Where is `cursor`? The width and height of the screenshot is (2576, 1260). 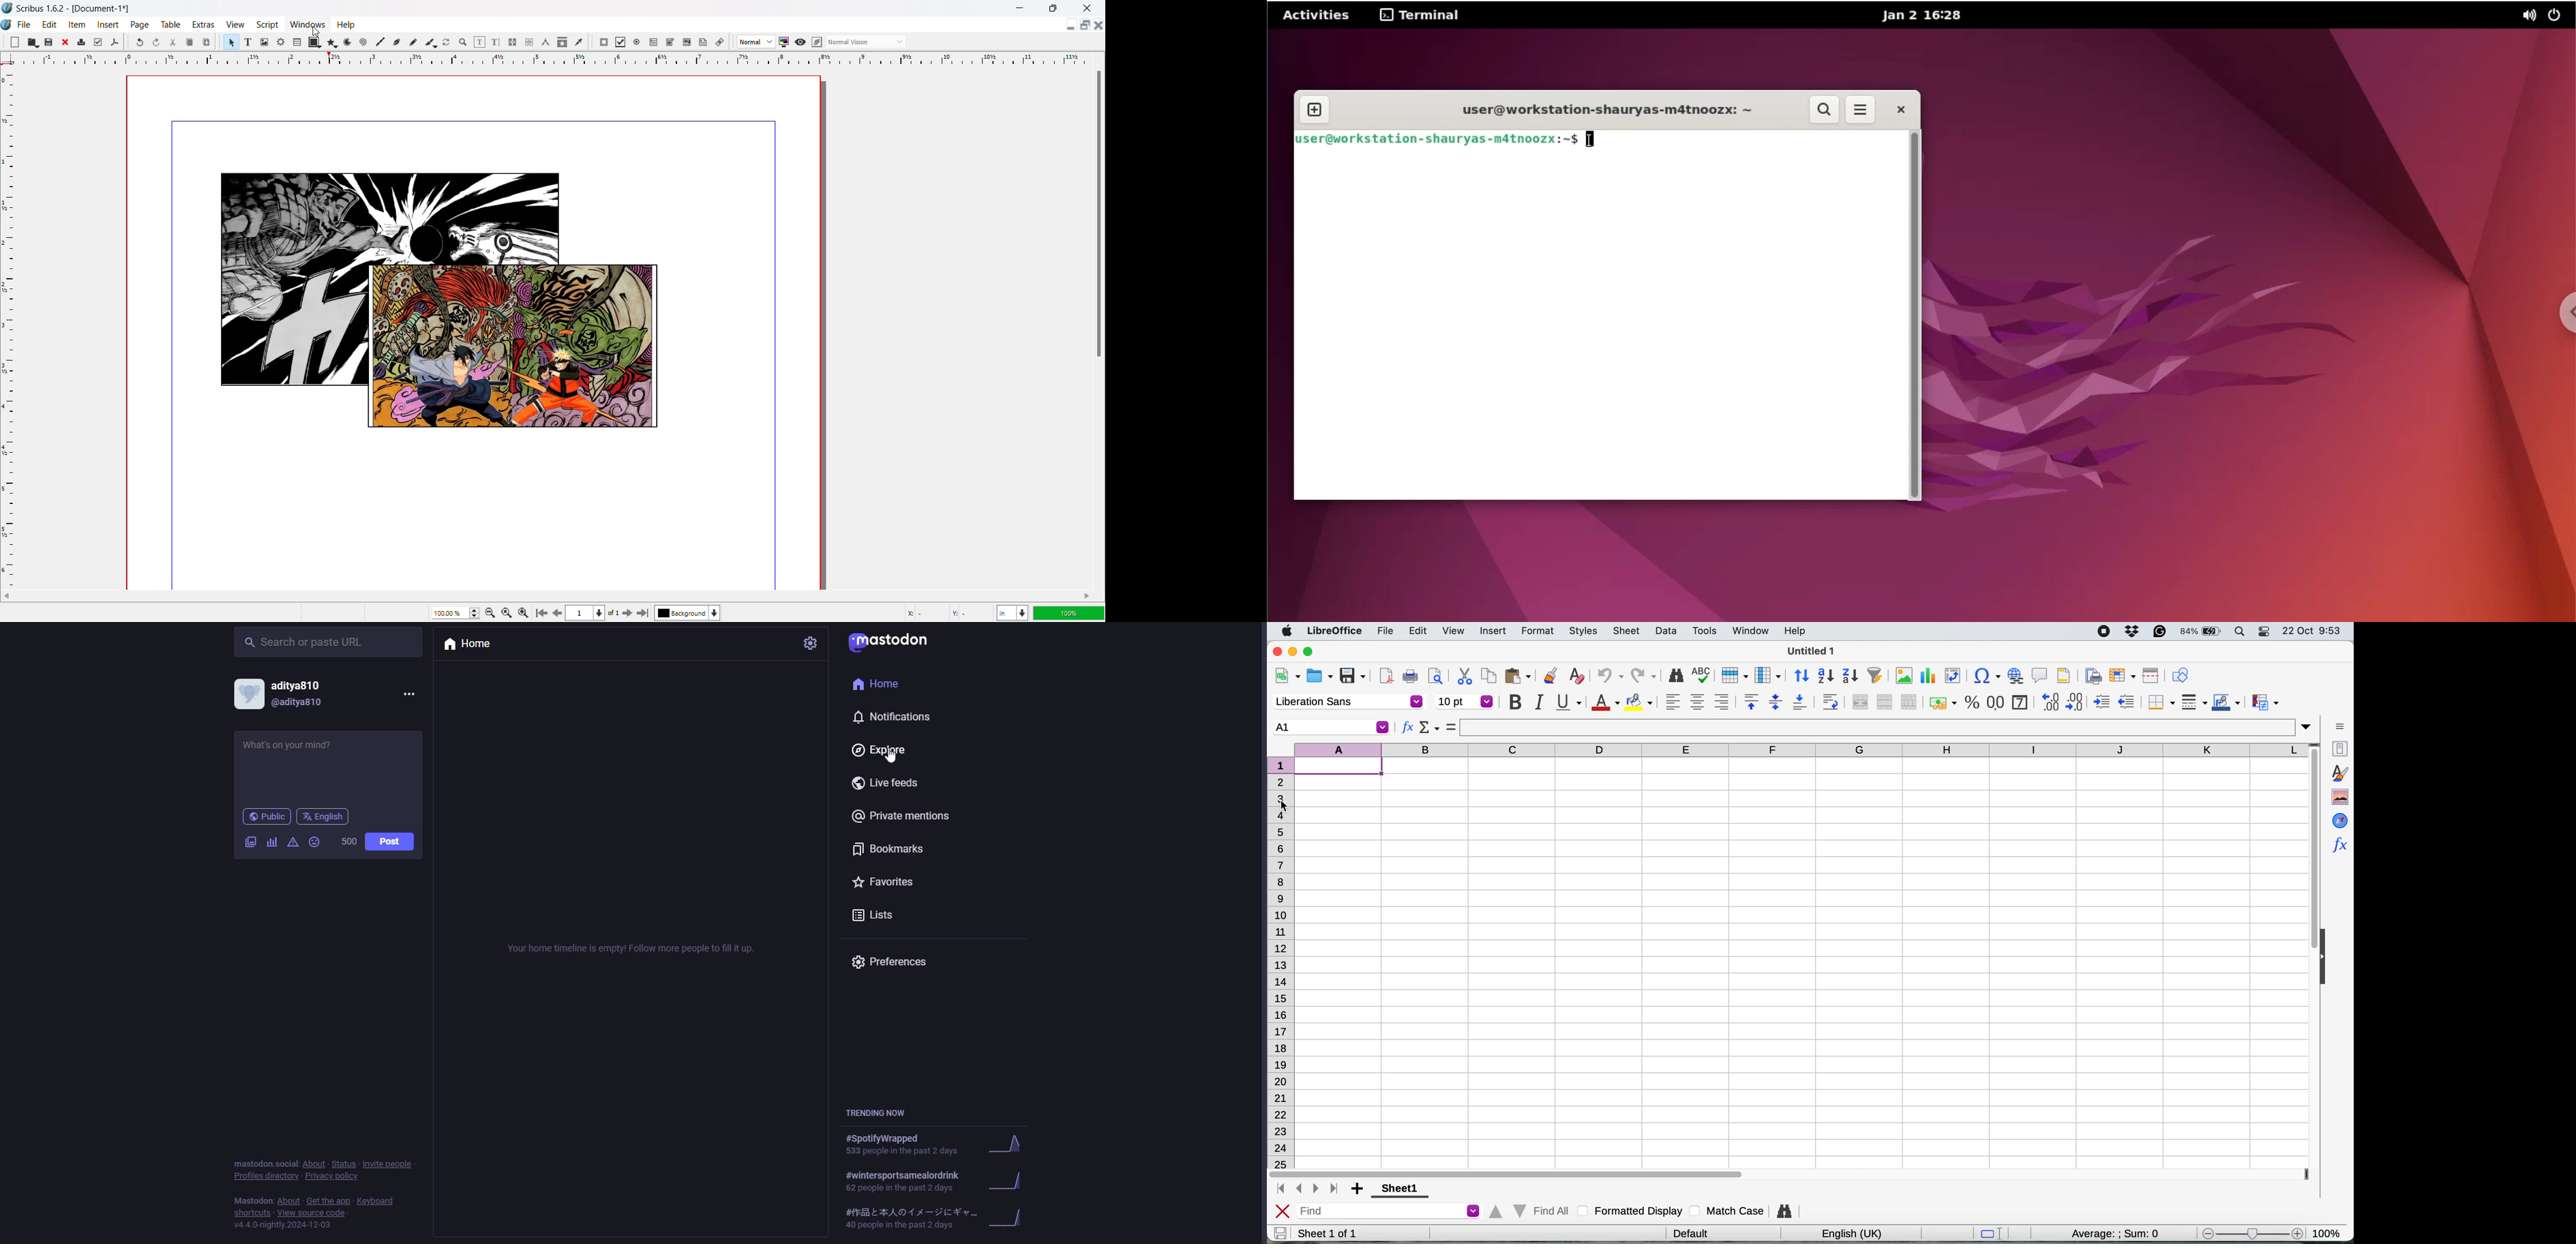 cursor is located at coordinates (316, 31).